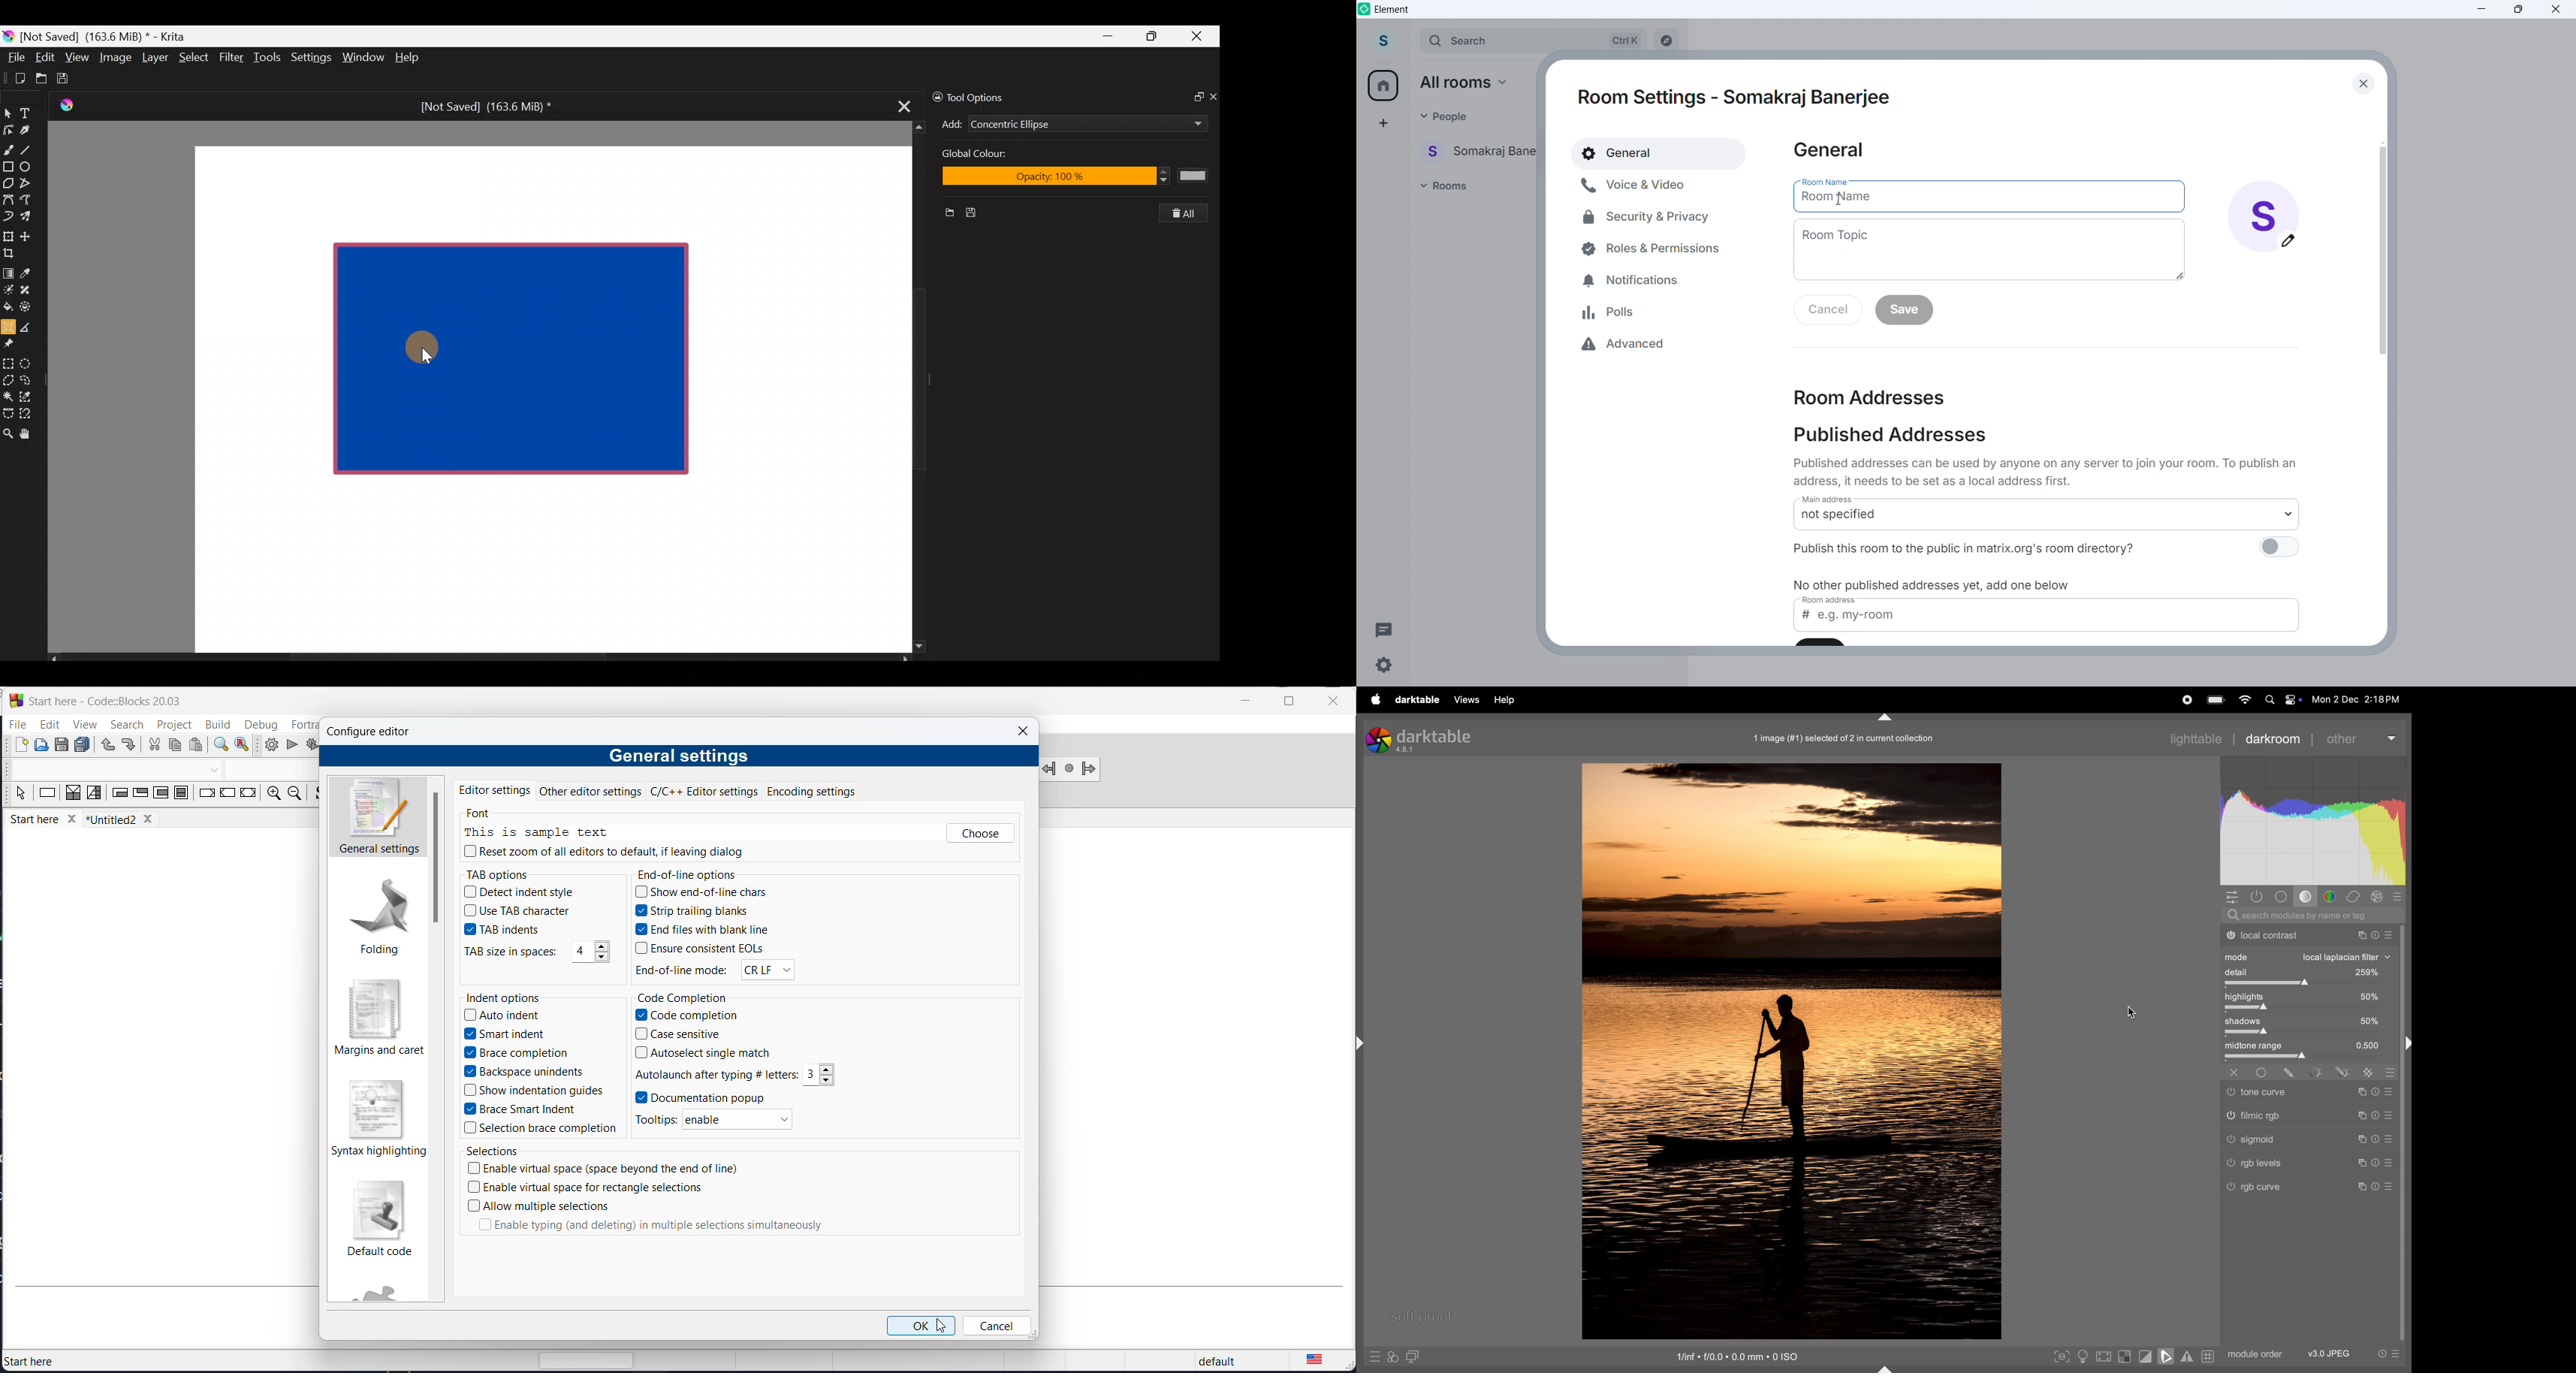 The width and height of the screenshot is (2576, 1400). Describe the element at coordinates (2379, 1162) in the screenshot. I see `sign ` at that location.